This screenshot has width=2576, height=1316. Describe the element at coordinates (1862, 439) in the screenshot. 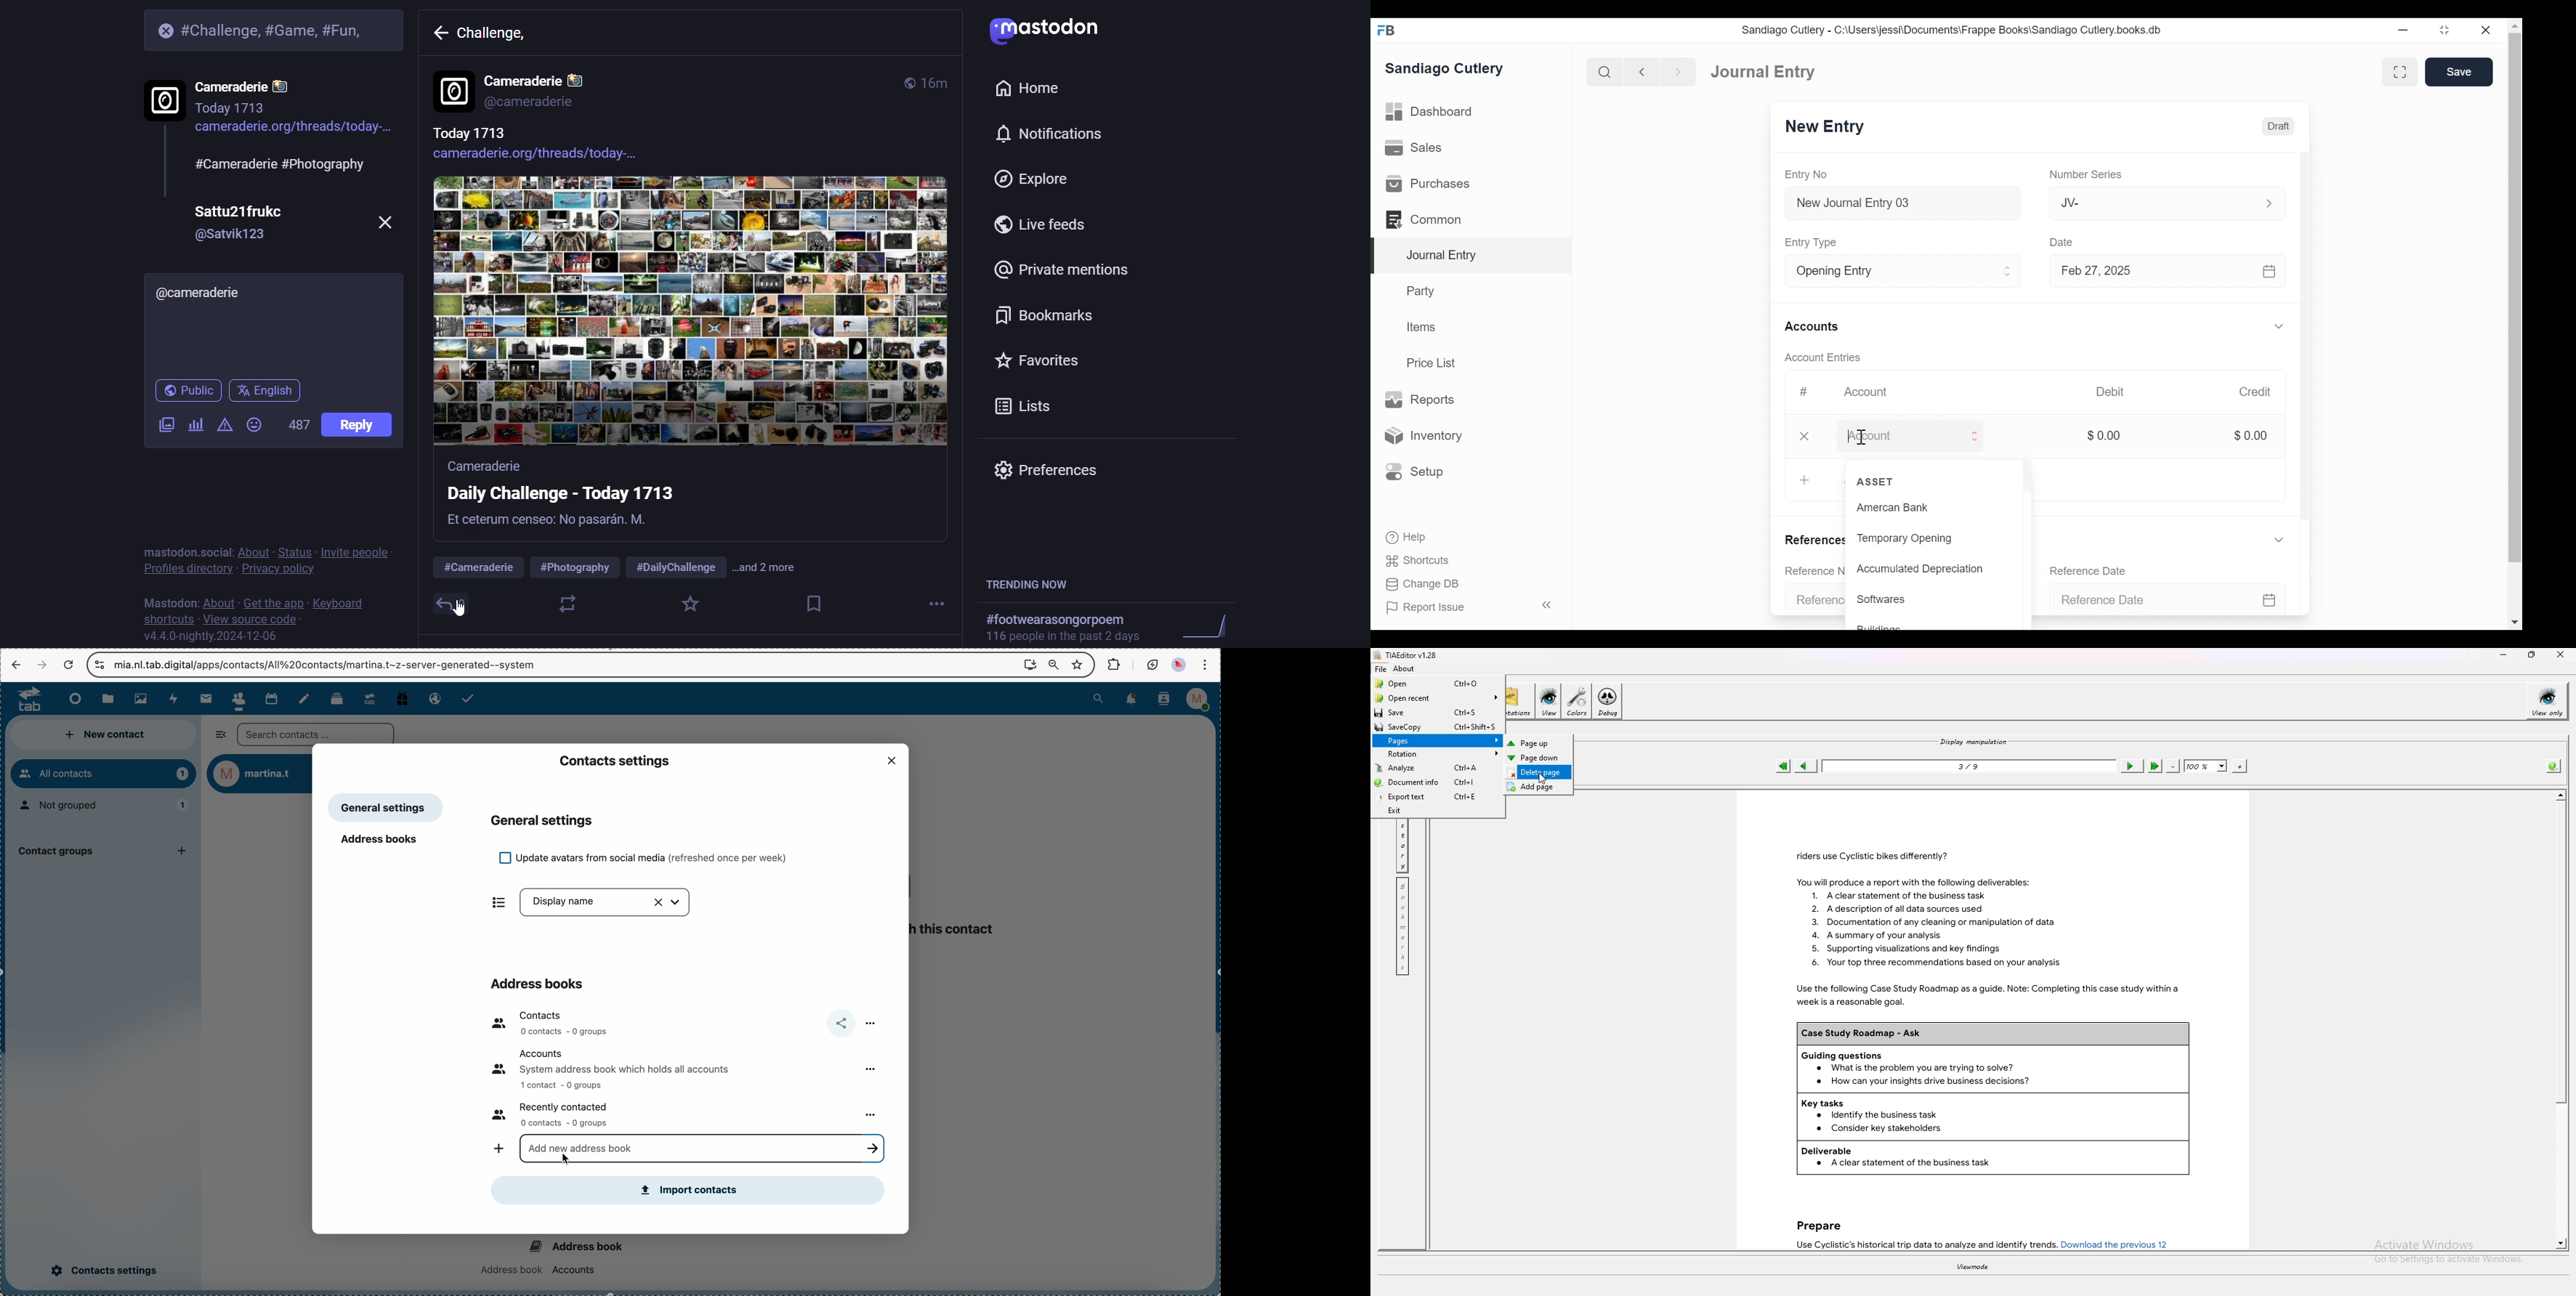

I see `Cursor` at that location.